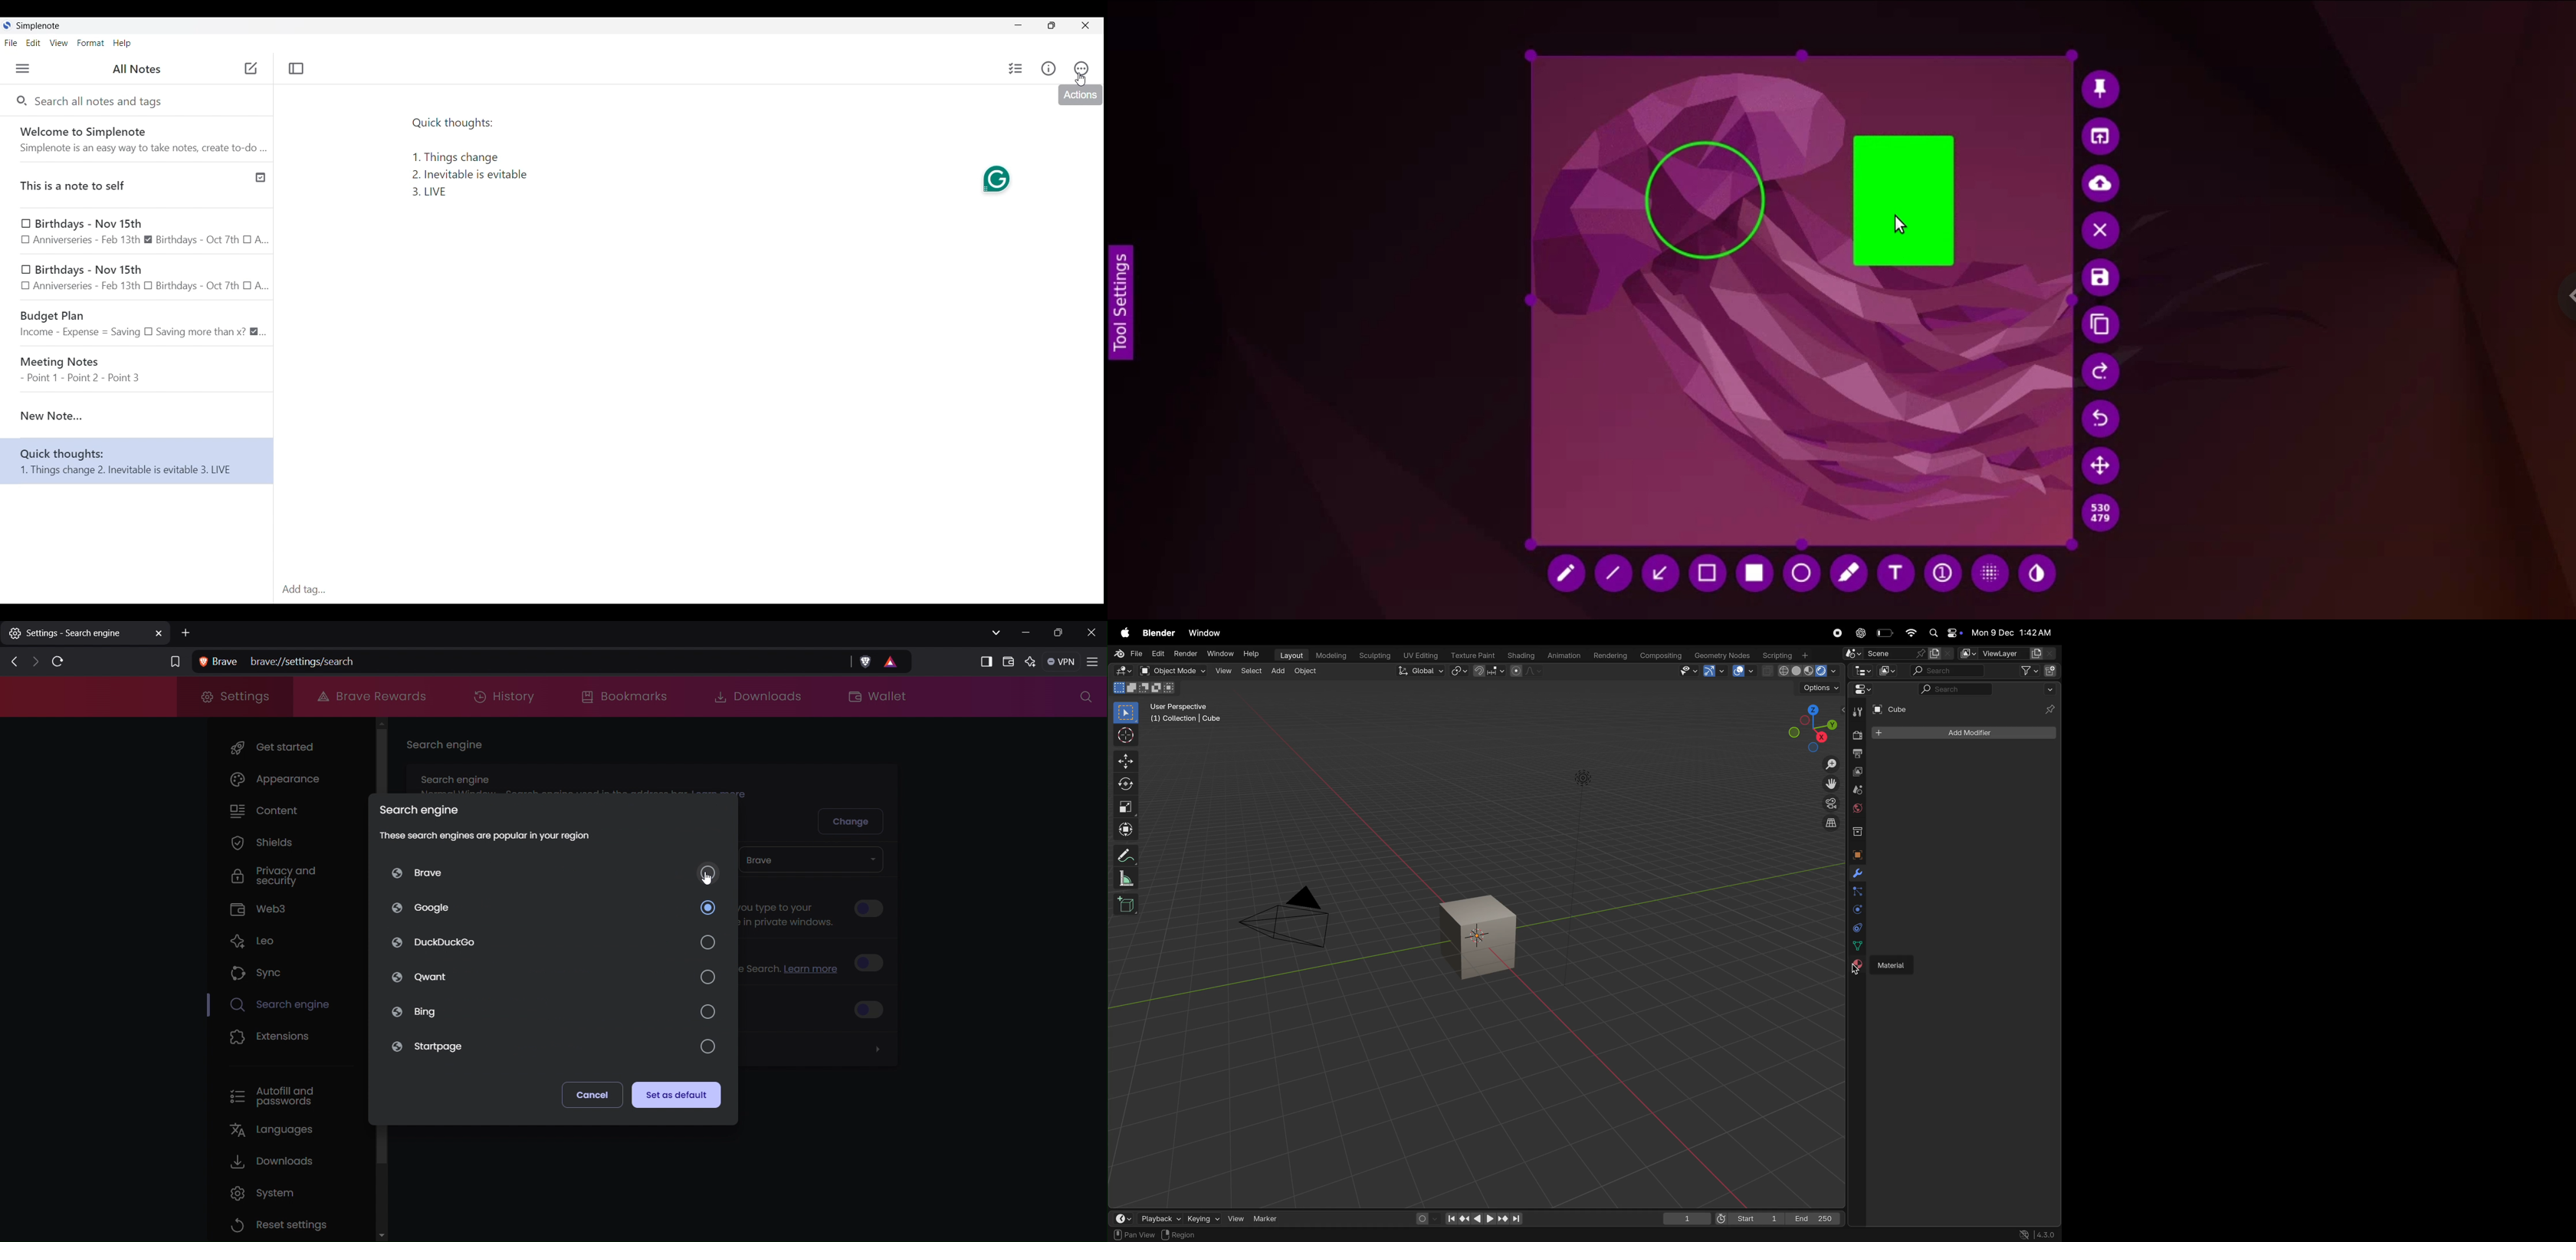 The image size is (2576, 1260). I want to click on add, so click(1278, 672).